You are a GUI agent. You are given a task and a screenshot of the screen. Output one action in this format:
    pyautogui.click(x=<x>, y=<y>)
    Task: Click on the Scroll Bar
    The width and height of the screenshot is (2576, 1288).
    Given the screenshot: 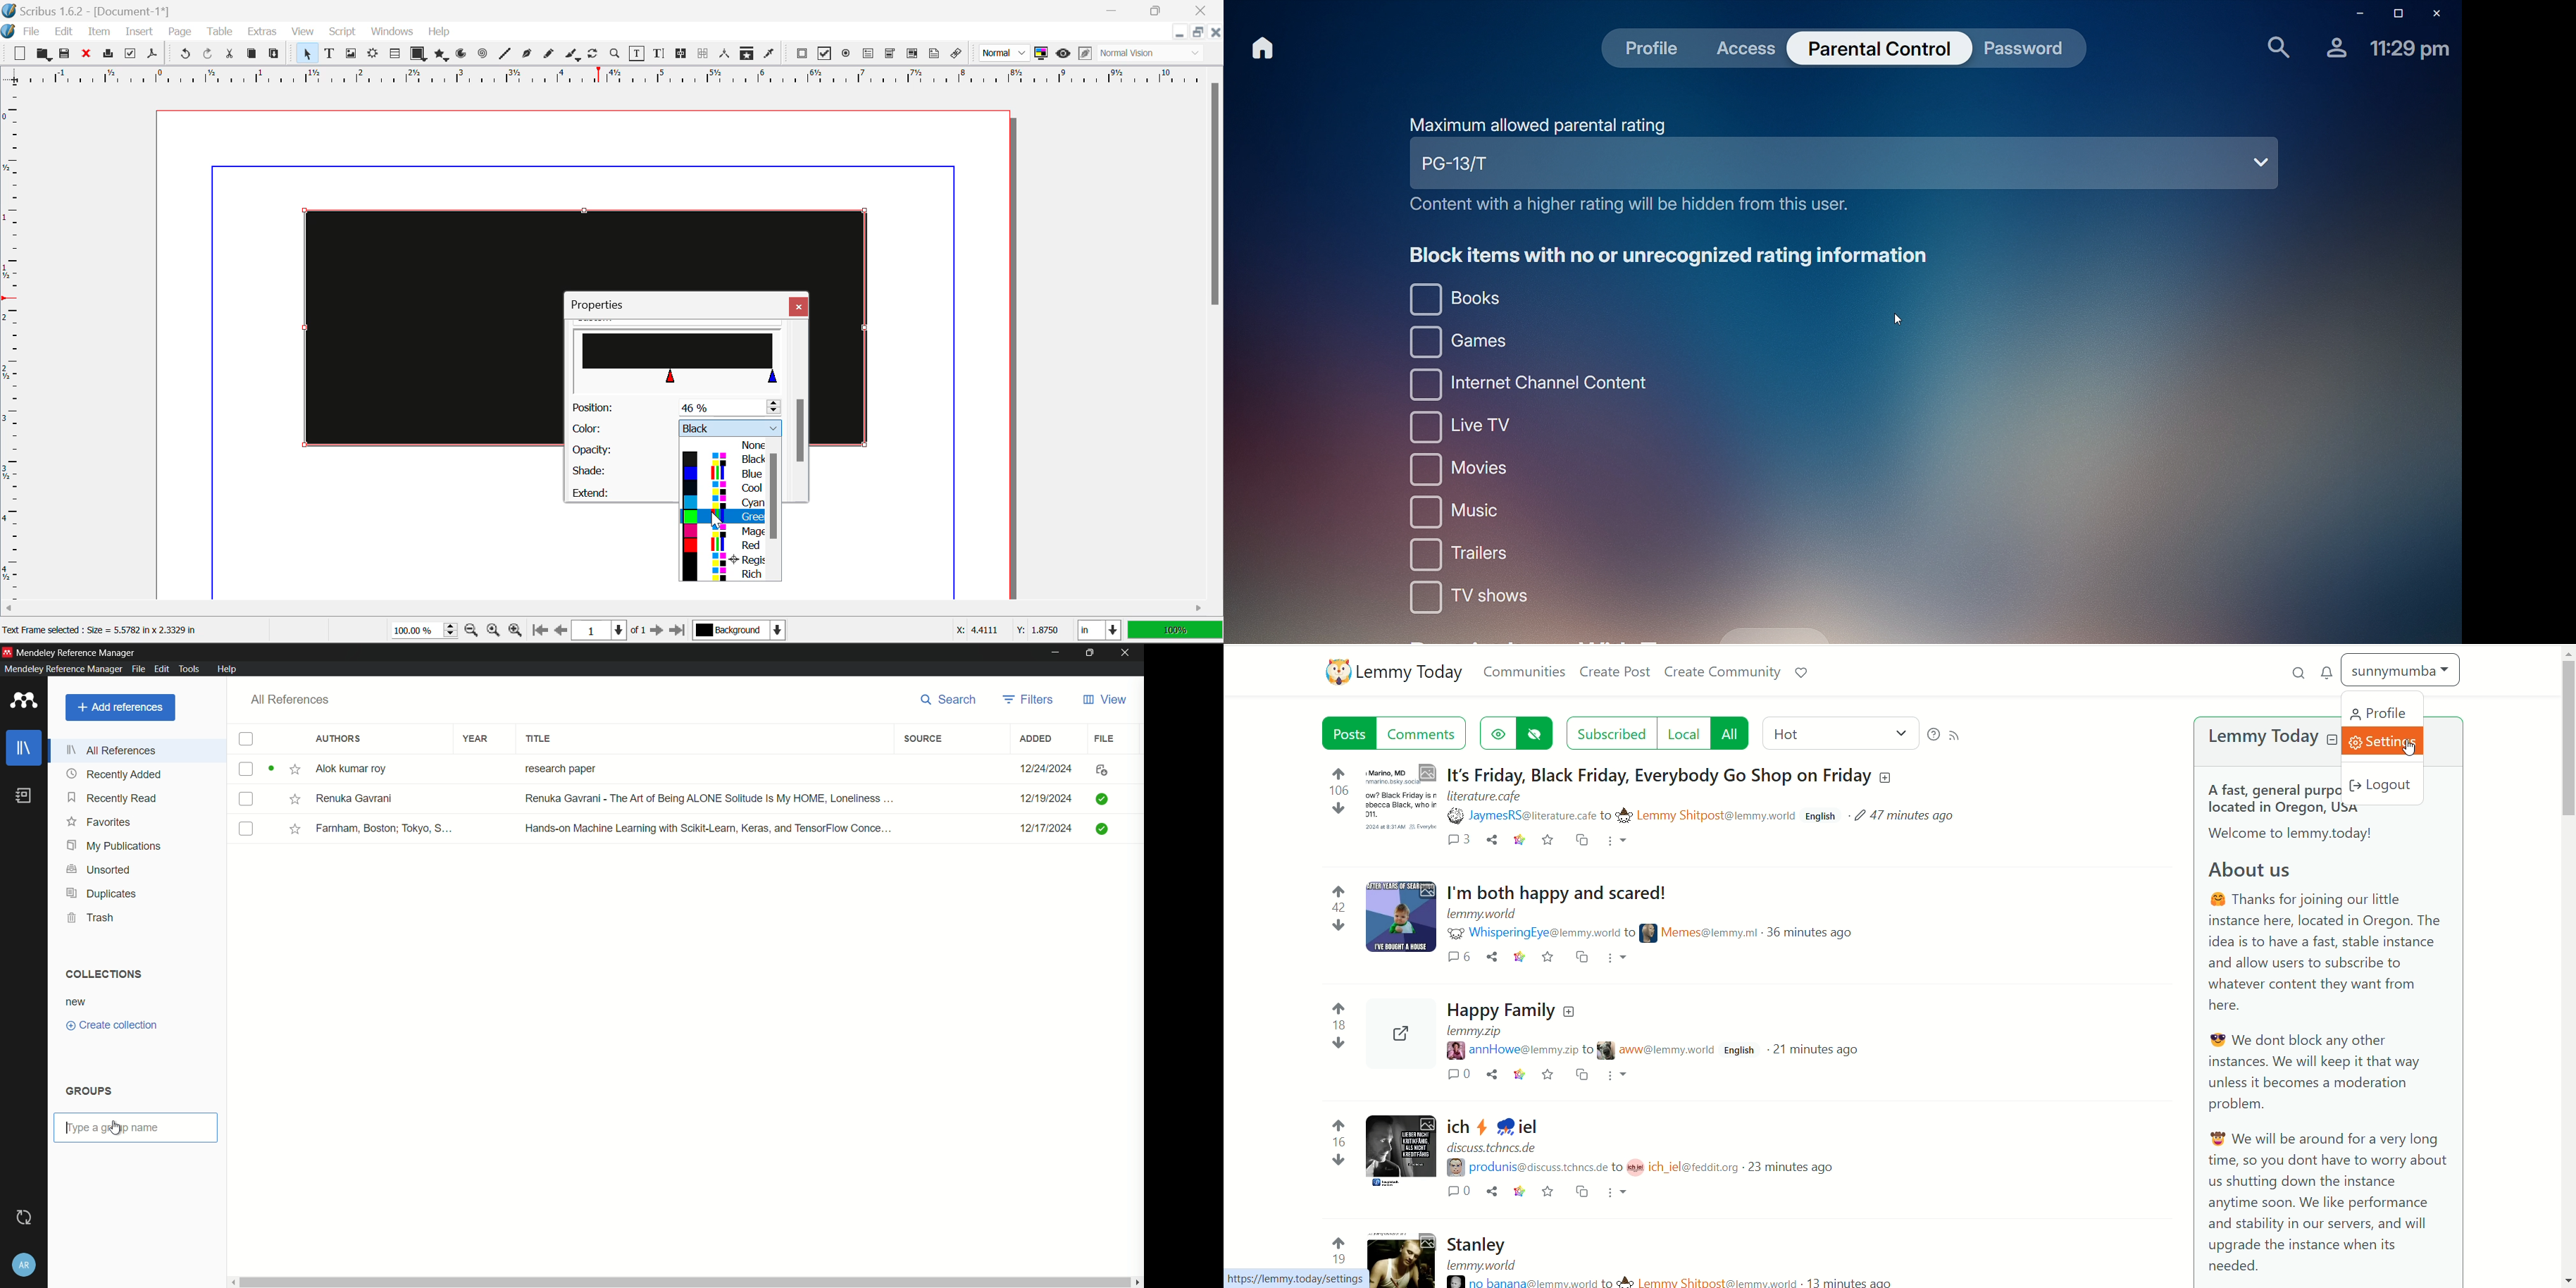 What is the action you would take?
    pyautogui.click(x=621, y=608)
    